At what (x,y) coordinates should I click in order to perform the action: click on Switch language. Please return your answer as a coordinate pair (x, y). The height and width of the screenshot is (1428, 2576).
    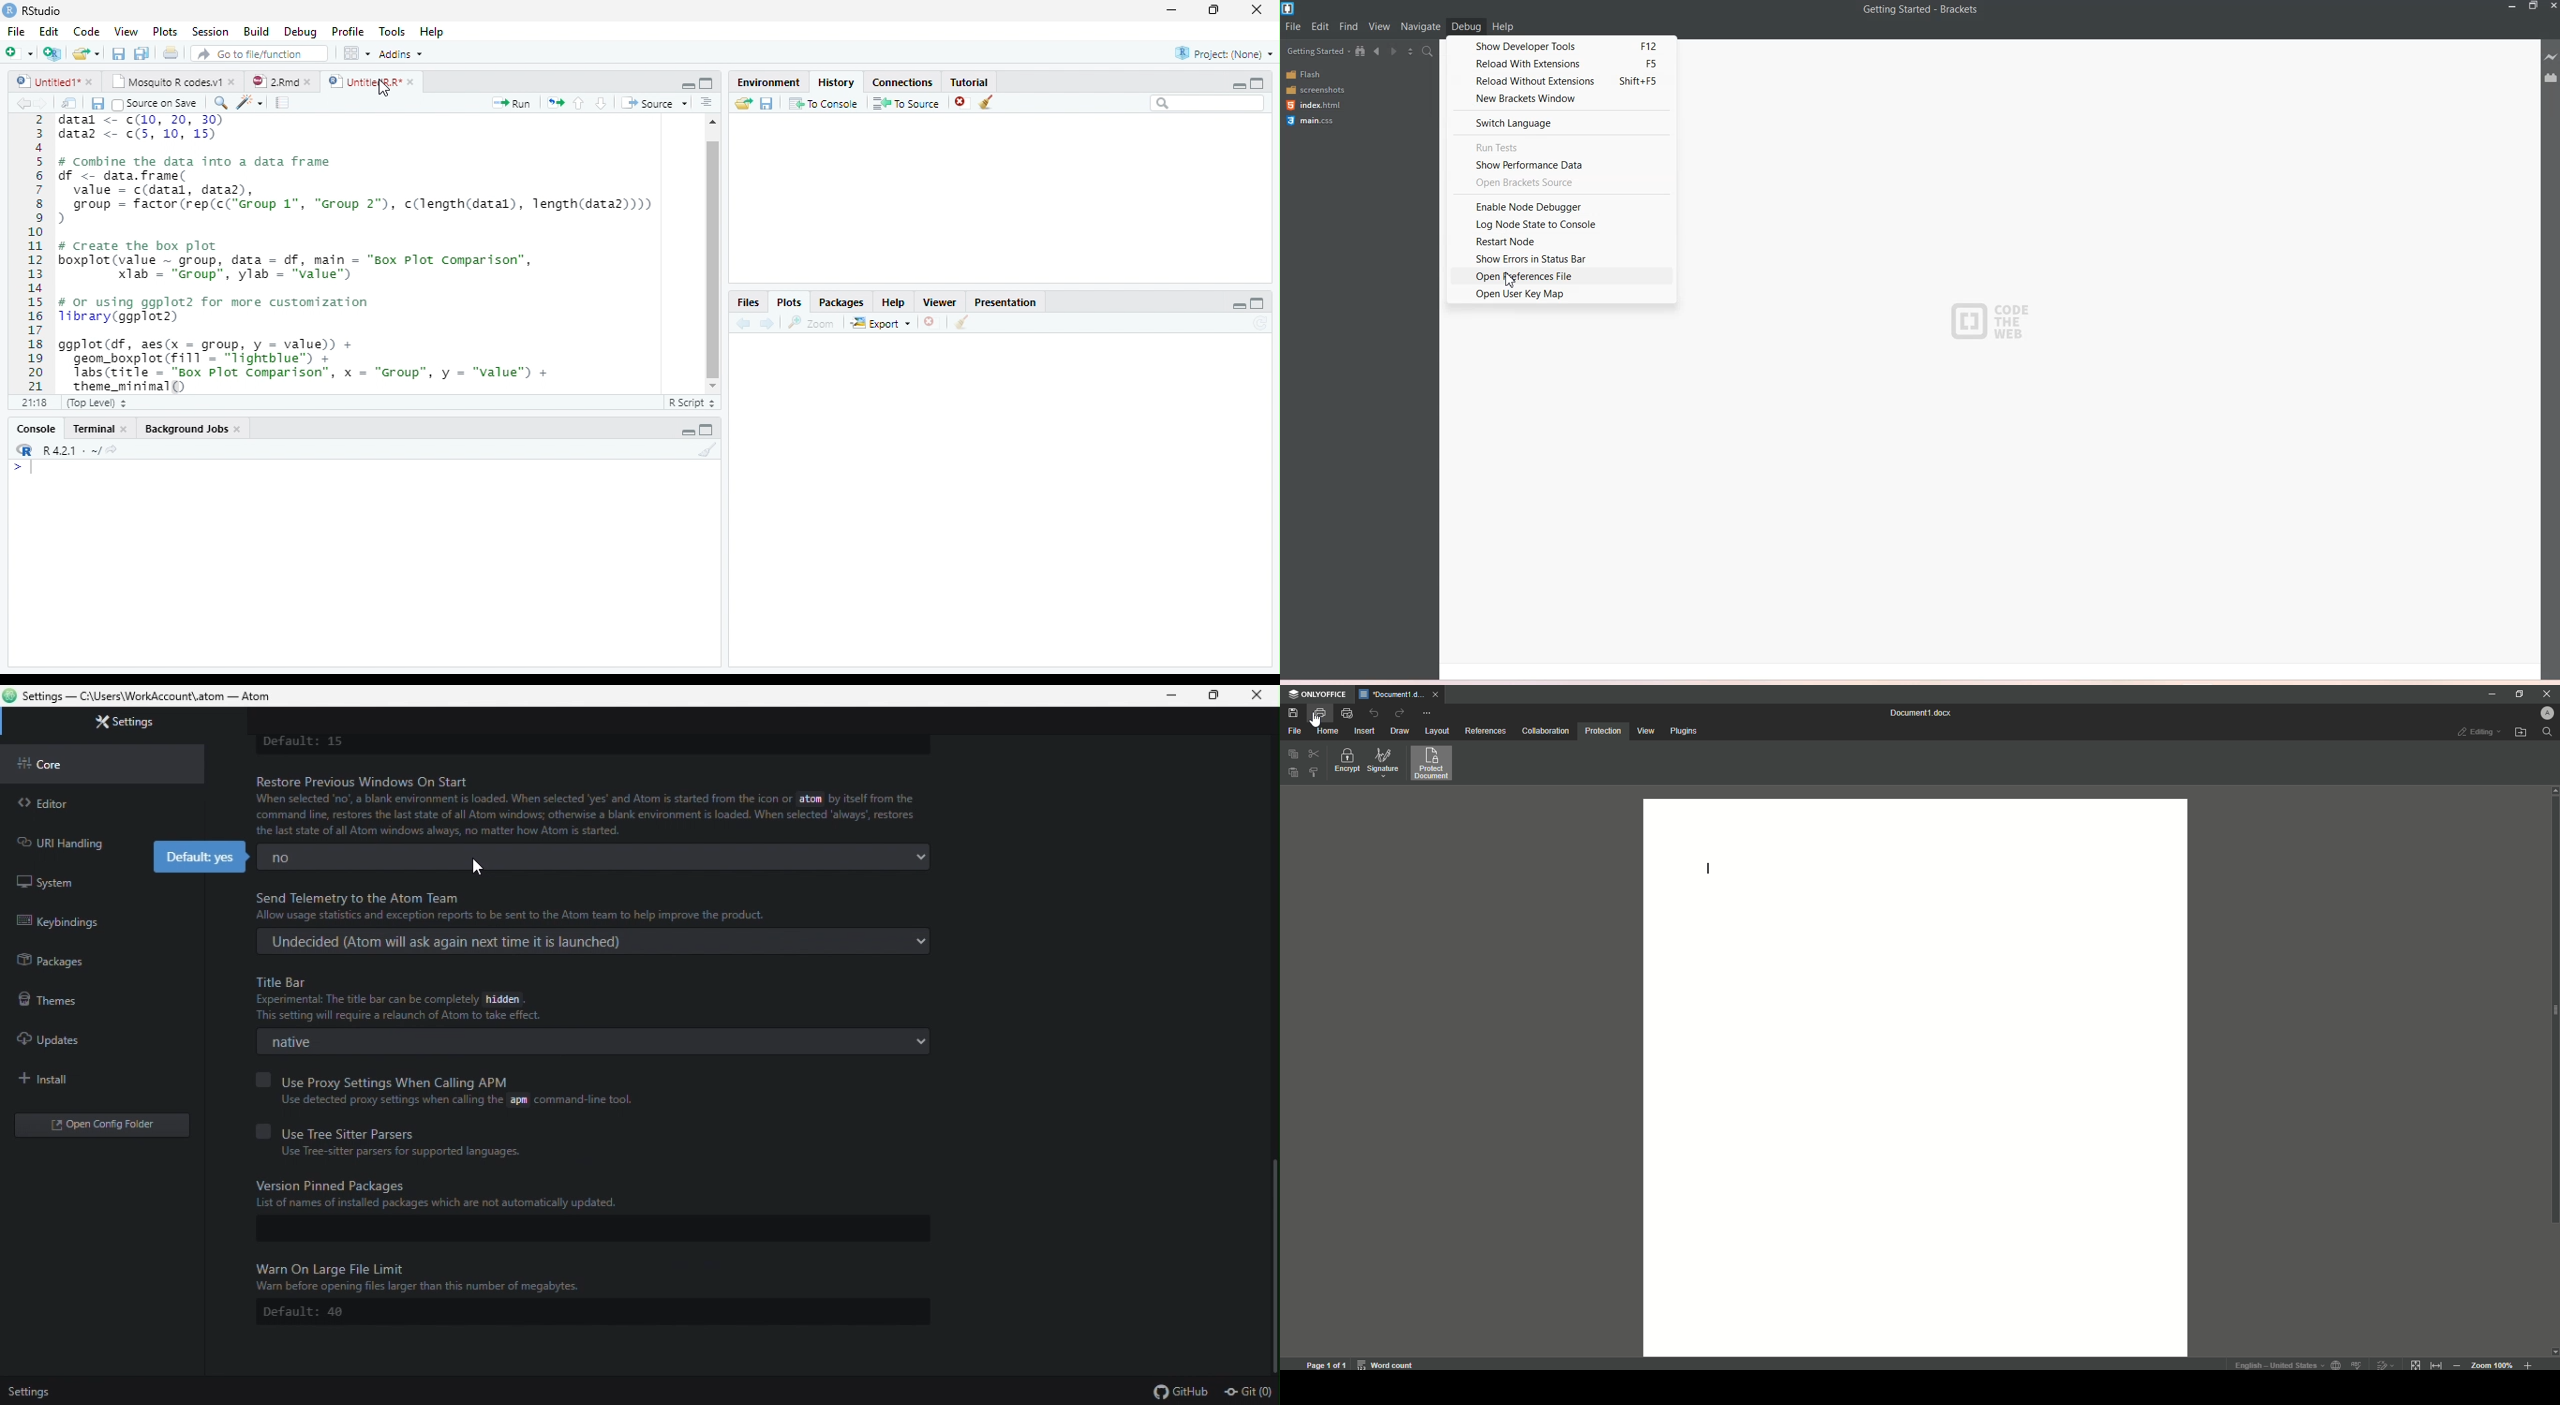
    Looking at the image, I should click on (1563, 123).